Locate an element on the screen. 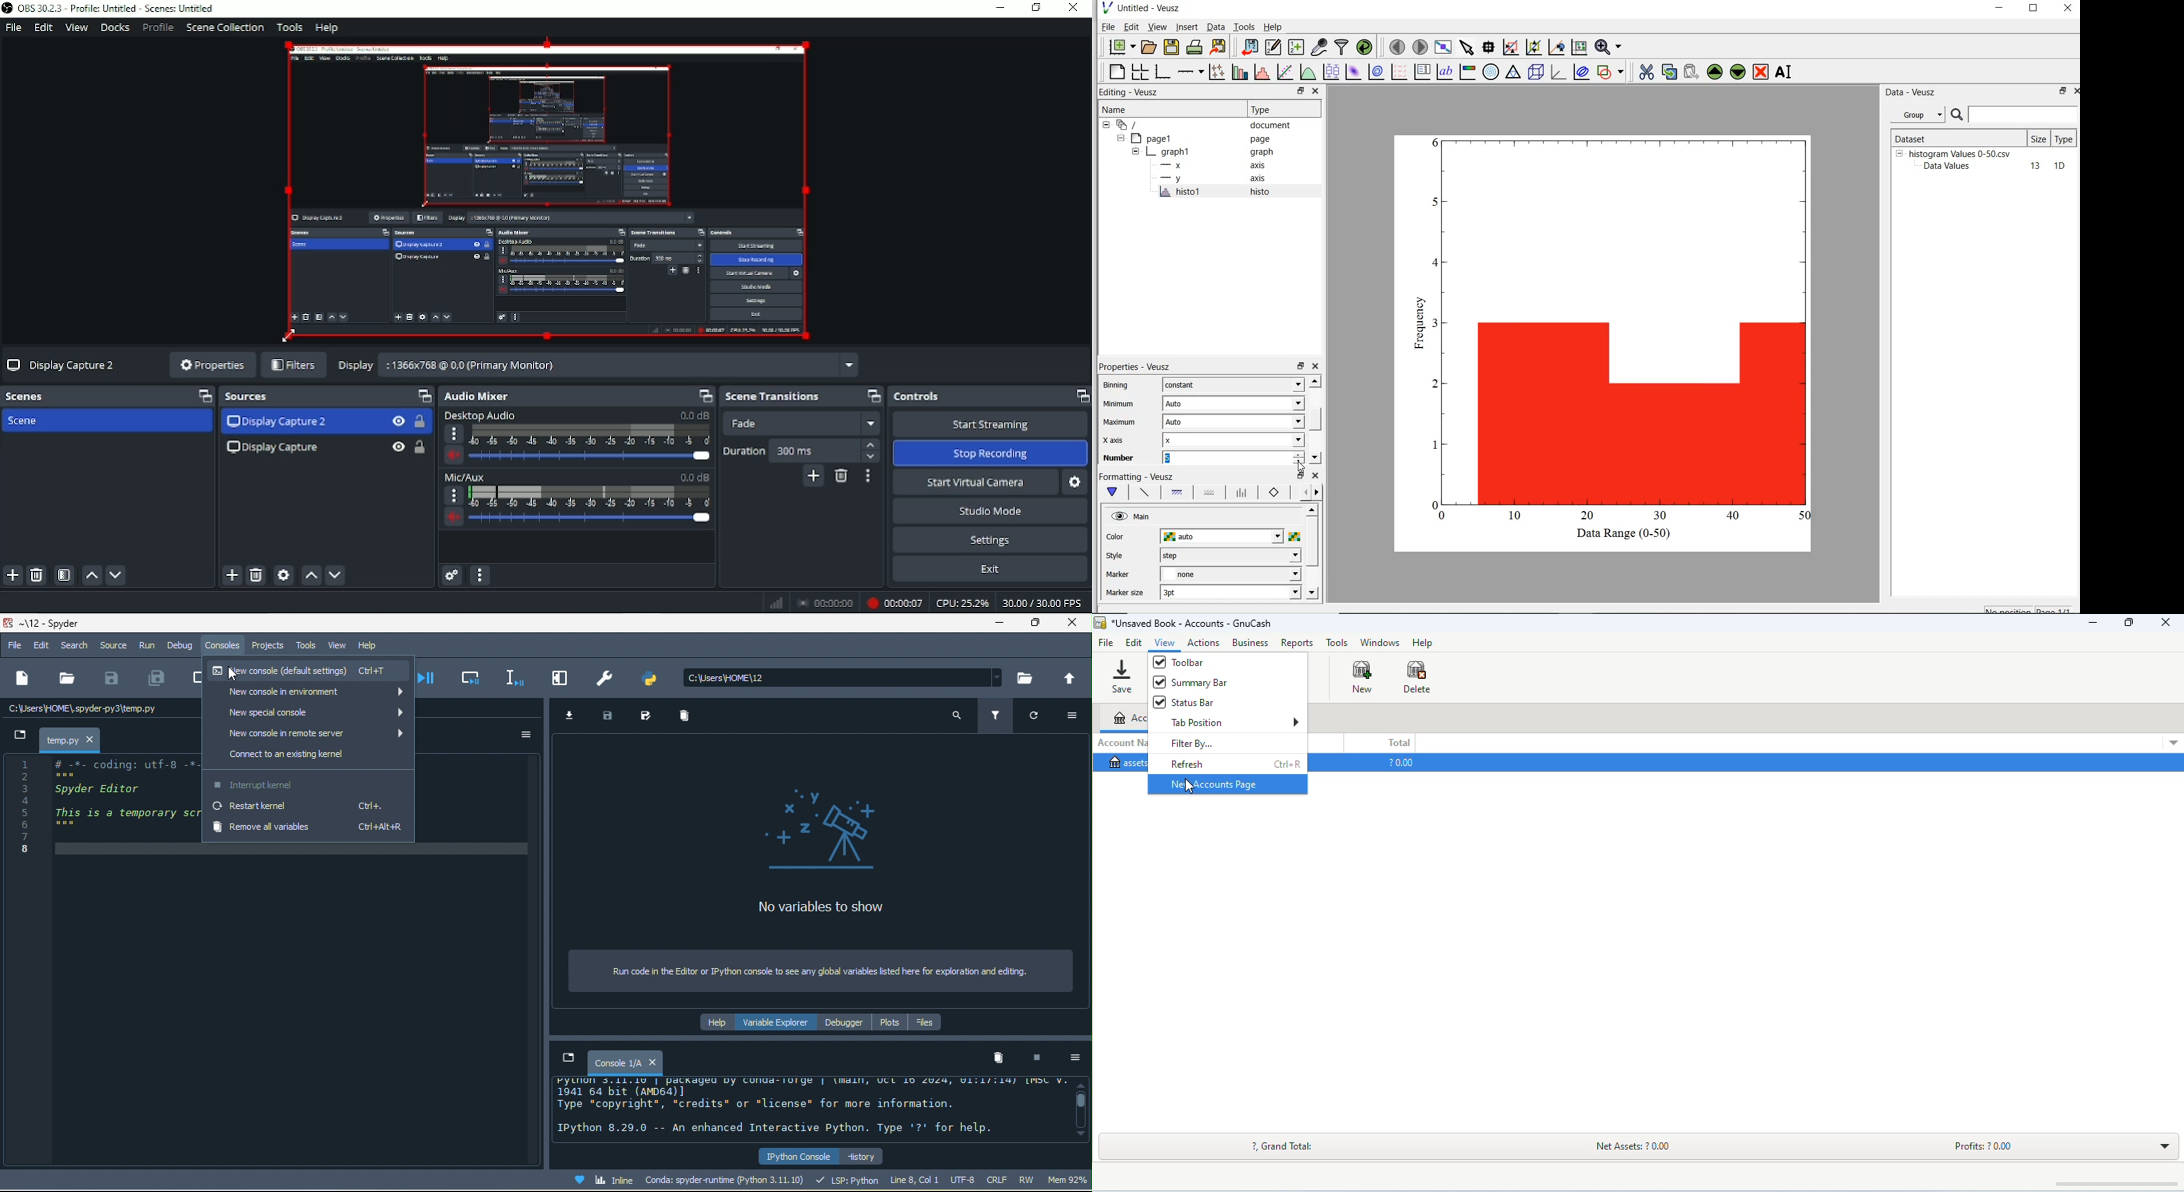 The image size is (2184, 1204). search bar is located at coordinates (845, 677).